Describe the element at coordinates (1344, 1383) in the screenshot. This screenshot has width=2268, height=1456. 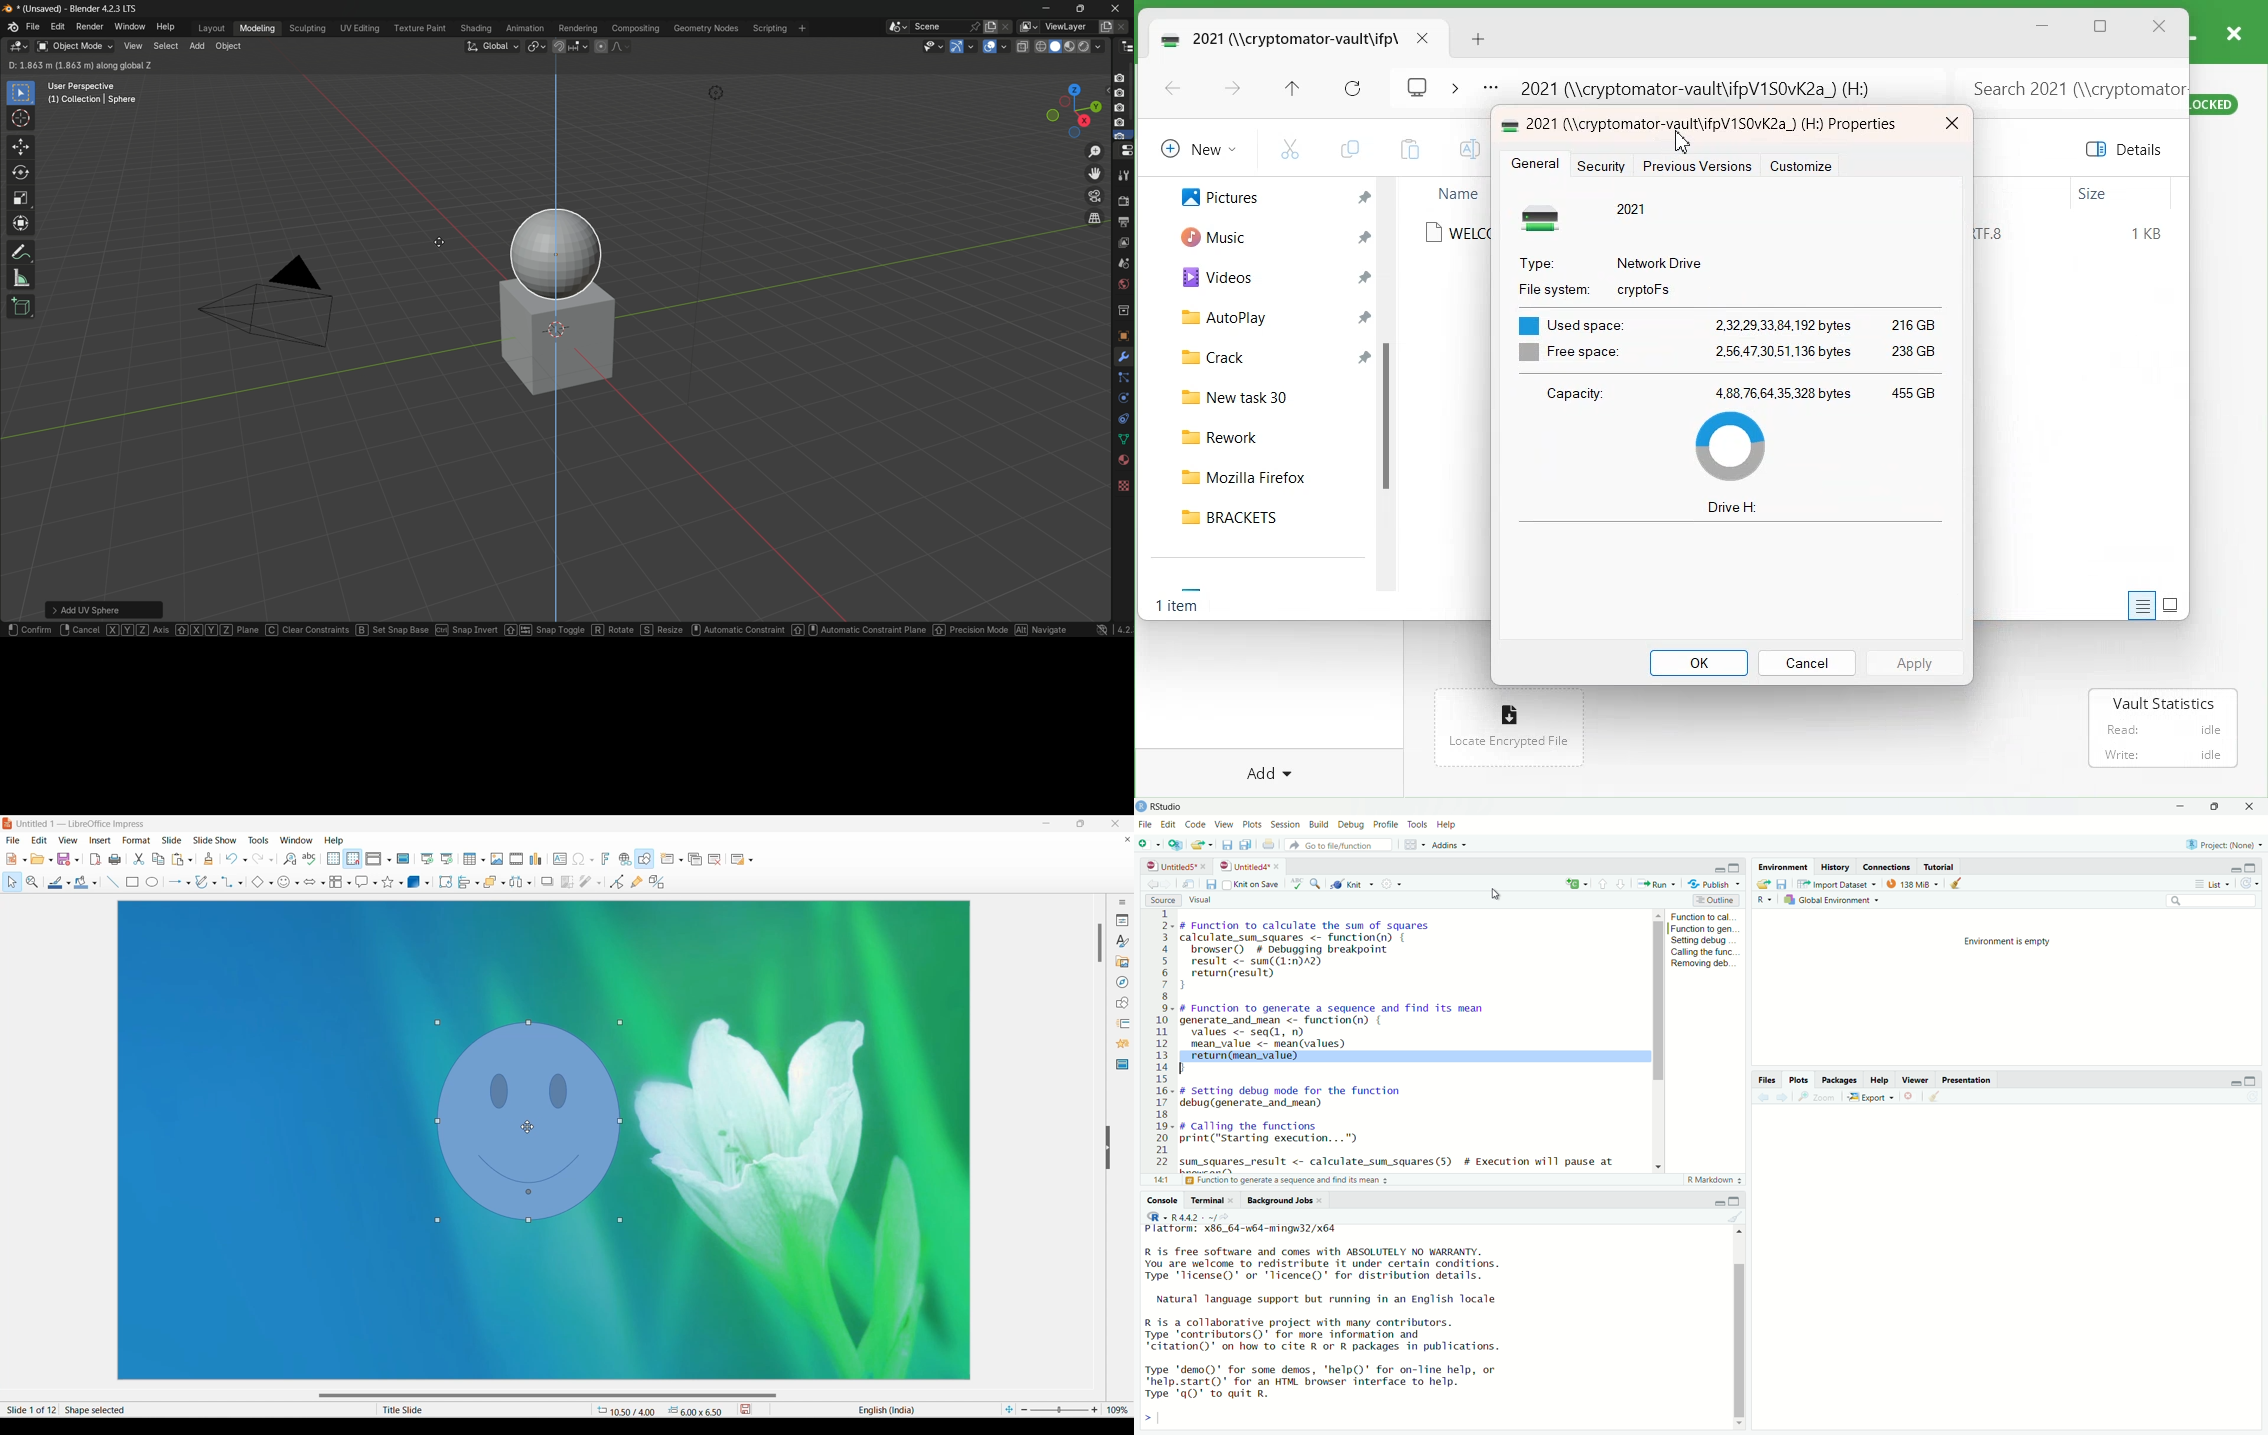
I see `Type 'demo()' for some demos, 'help()' for on-line help, or
'help.start()' for an HTML browser interface to help.
Type 'qgQ' to quit R.` at that location.